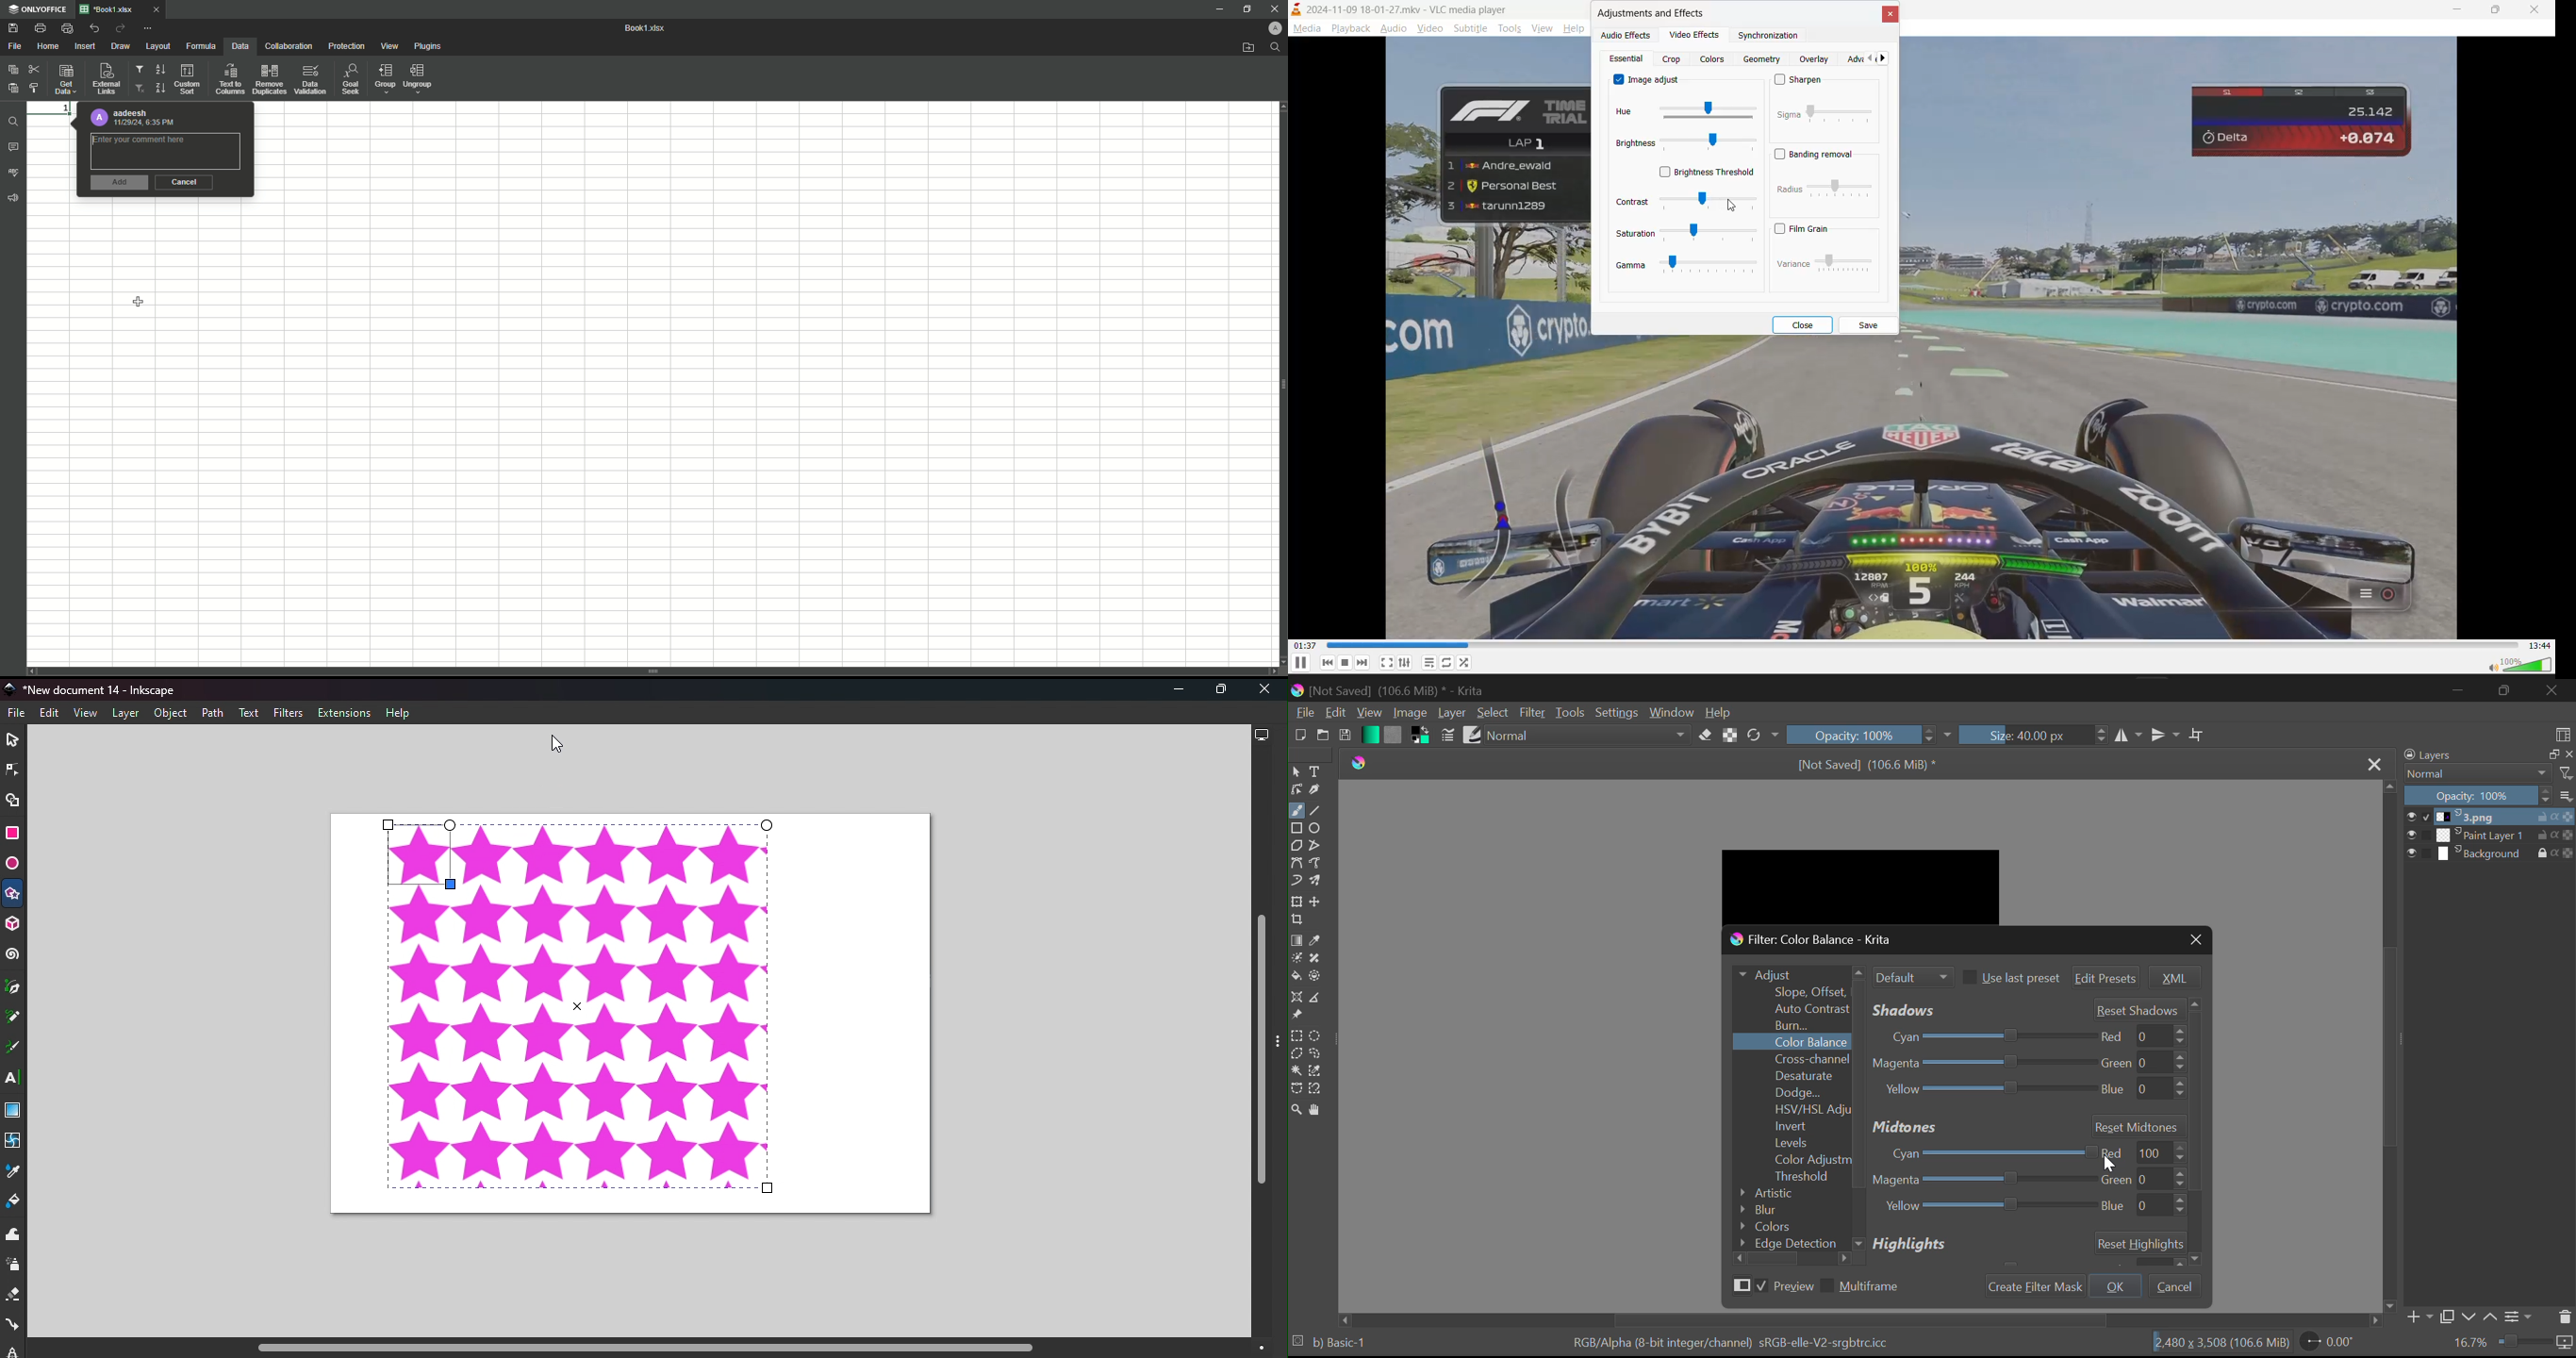  I want to click on help, so click(1577, 28).